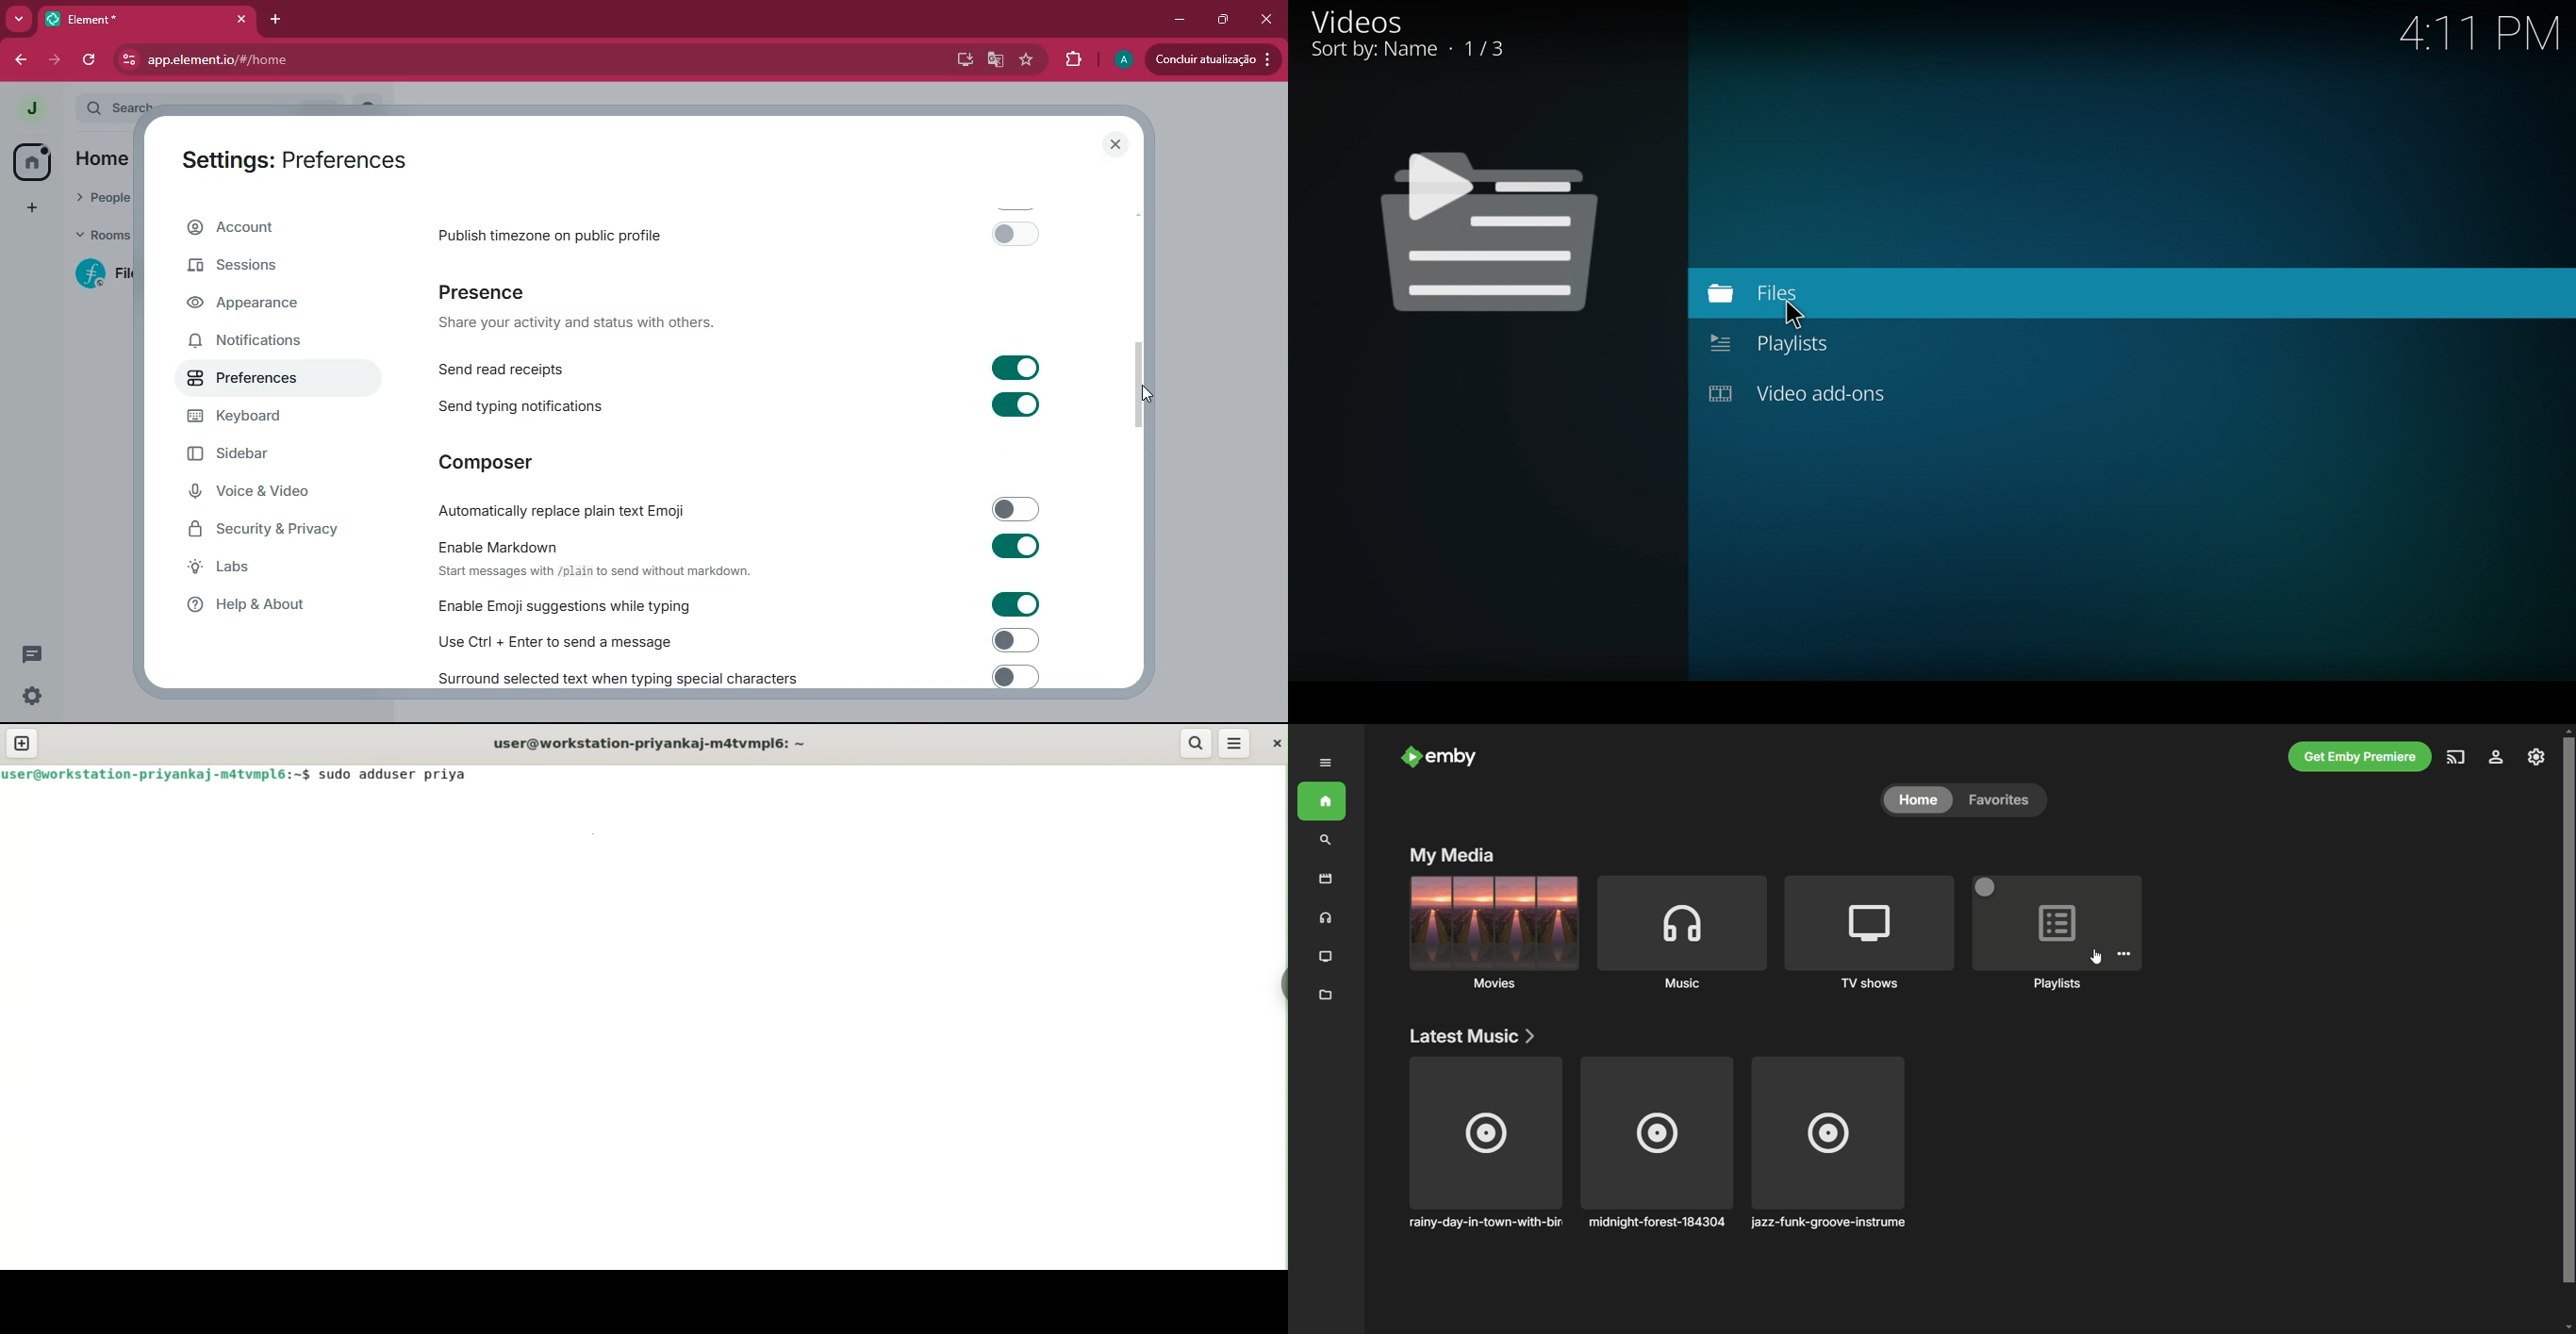 The height and width of the screenshot is (1344, 2576). I want to click on enable emoji, so click(732, 604).